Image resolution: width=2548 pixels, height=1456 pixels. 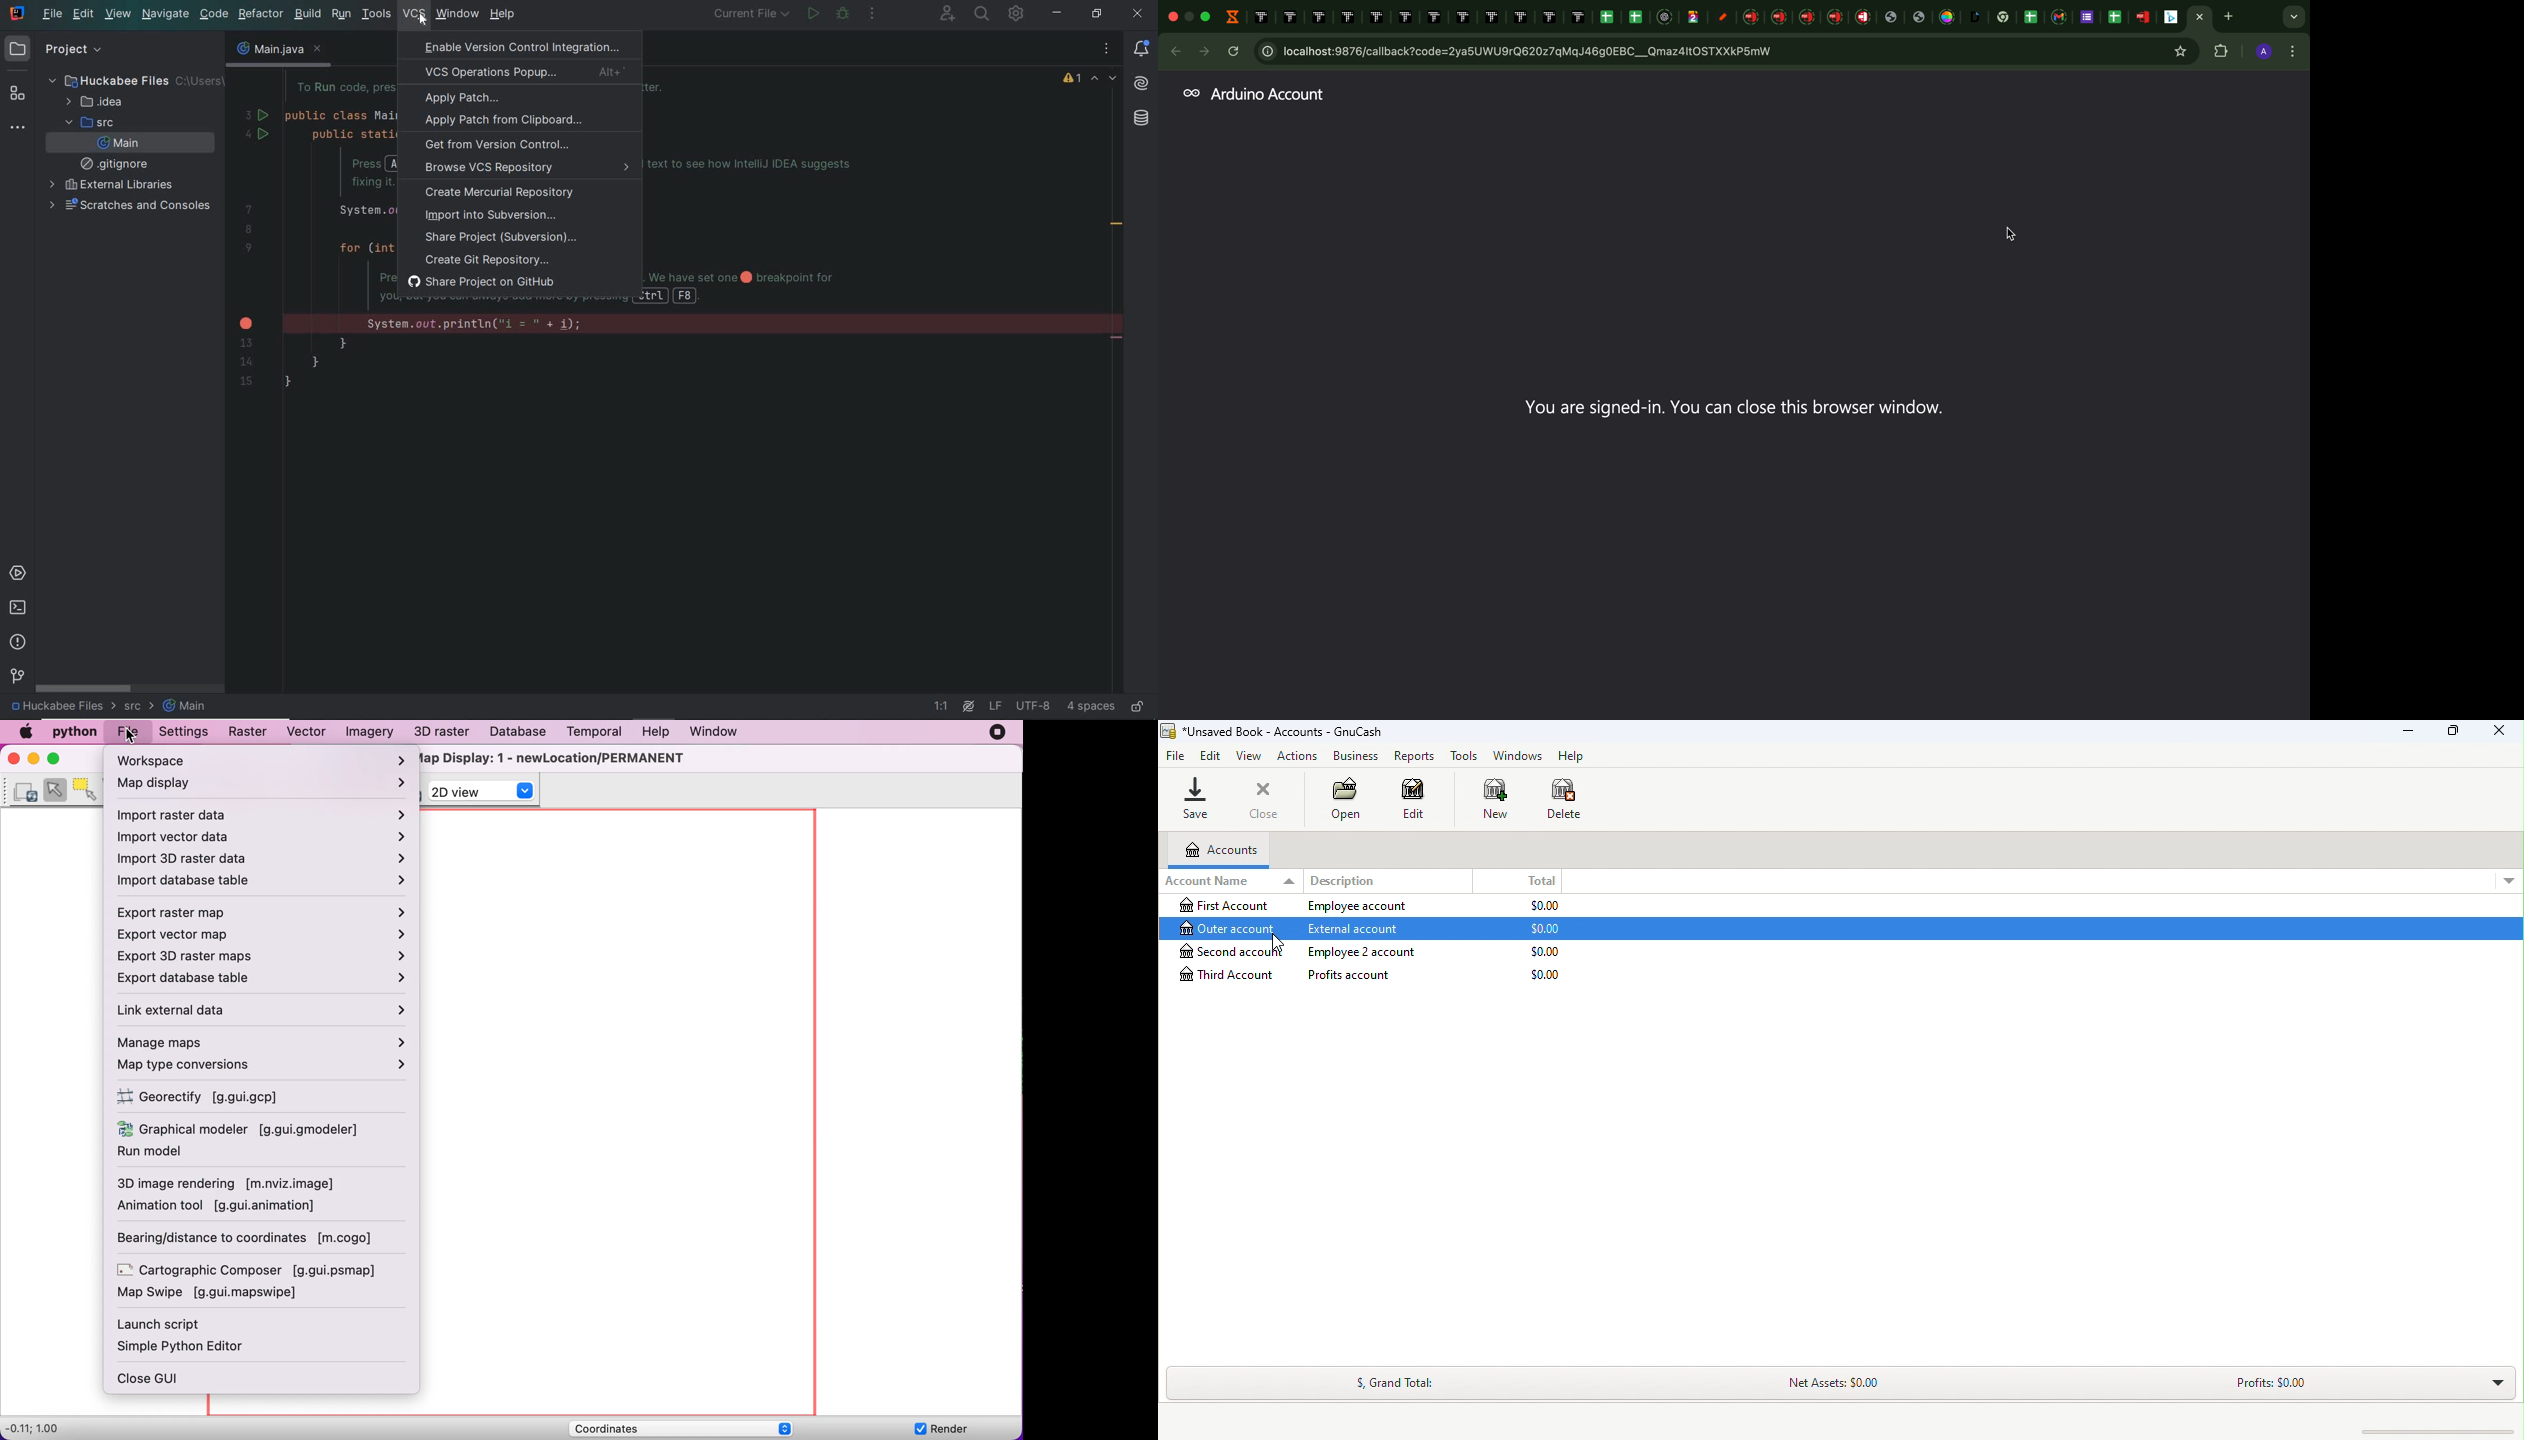 I want to click on Delete, so click(x=1572, y=804).